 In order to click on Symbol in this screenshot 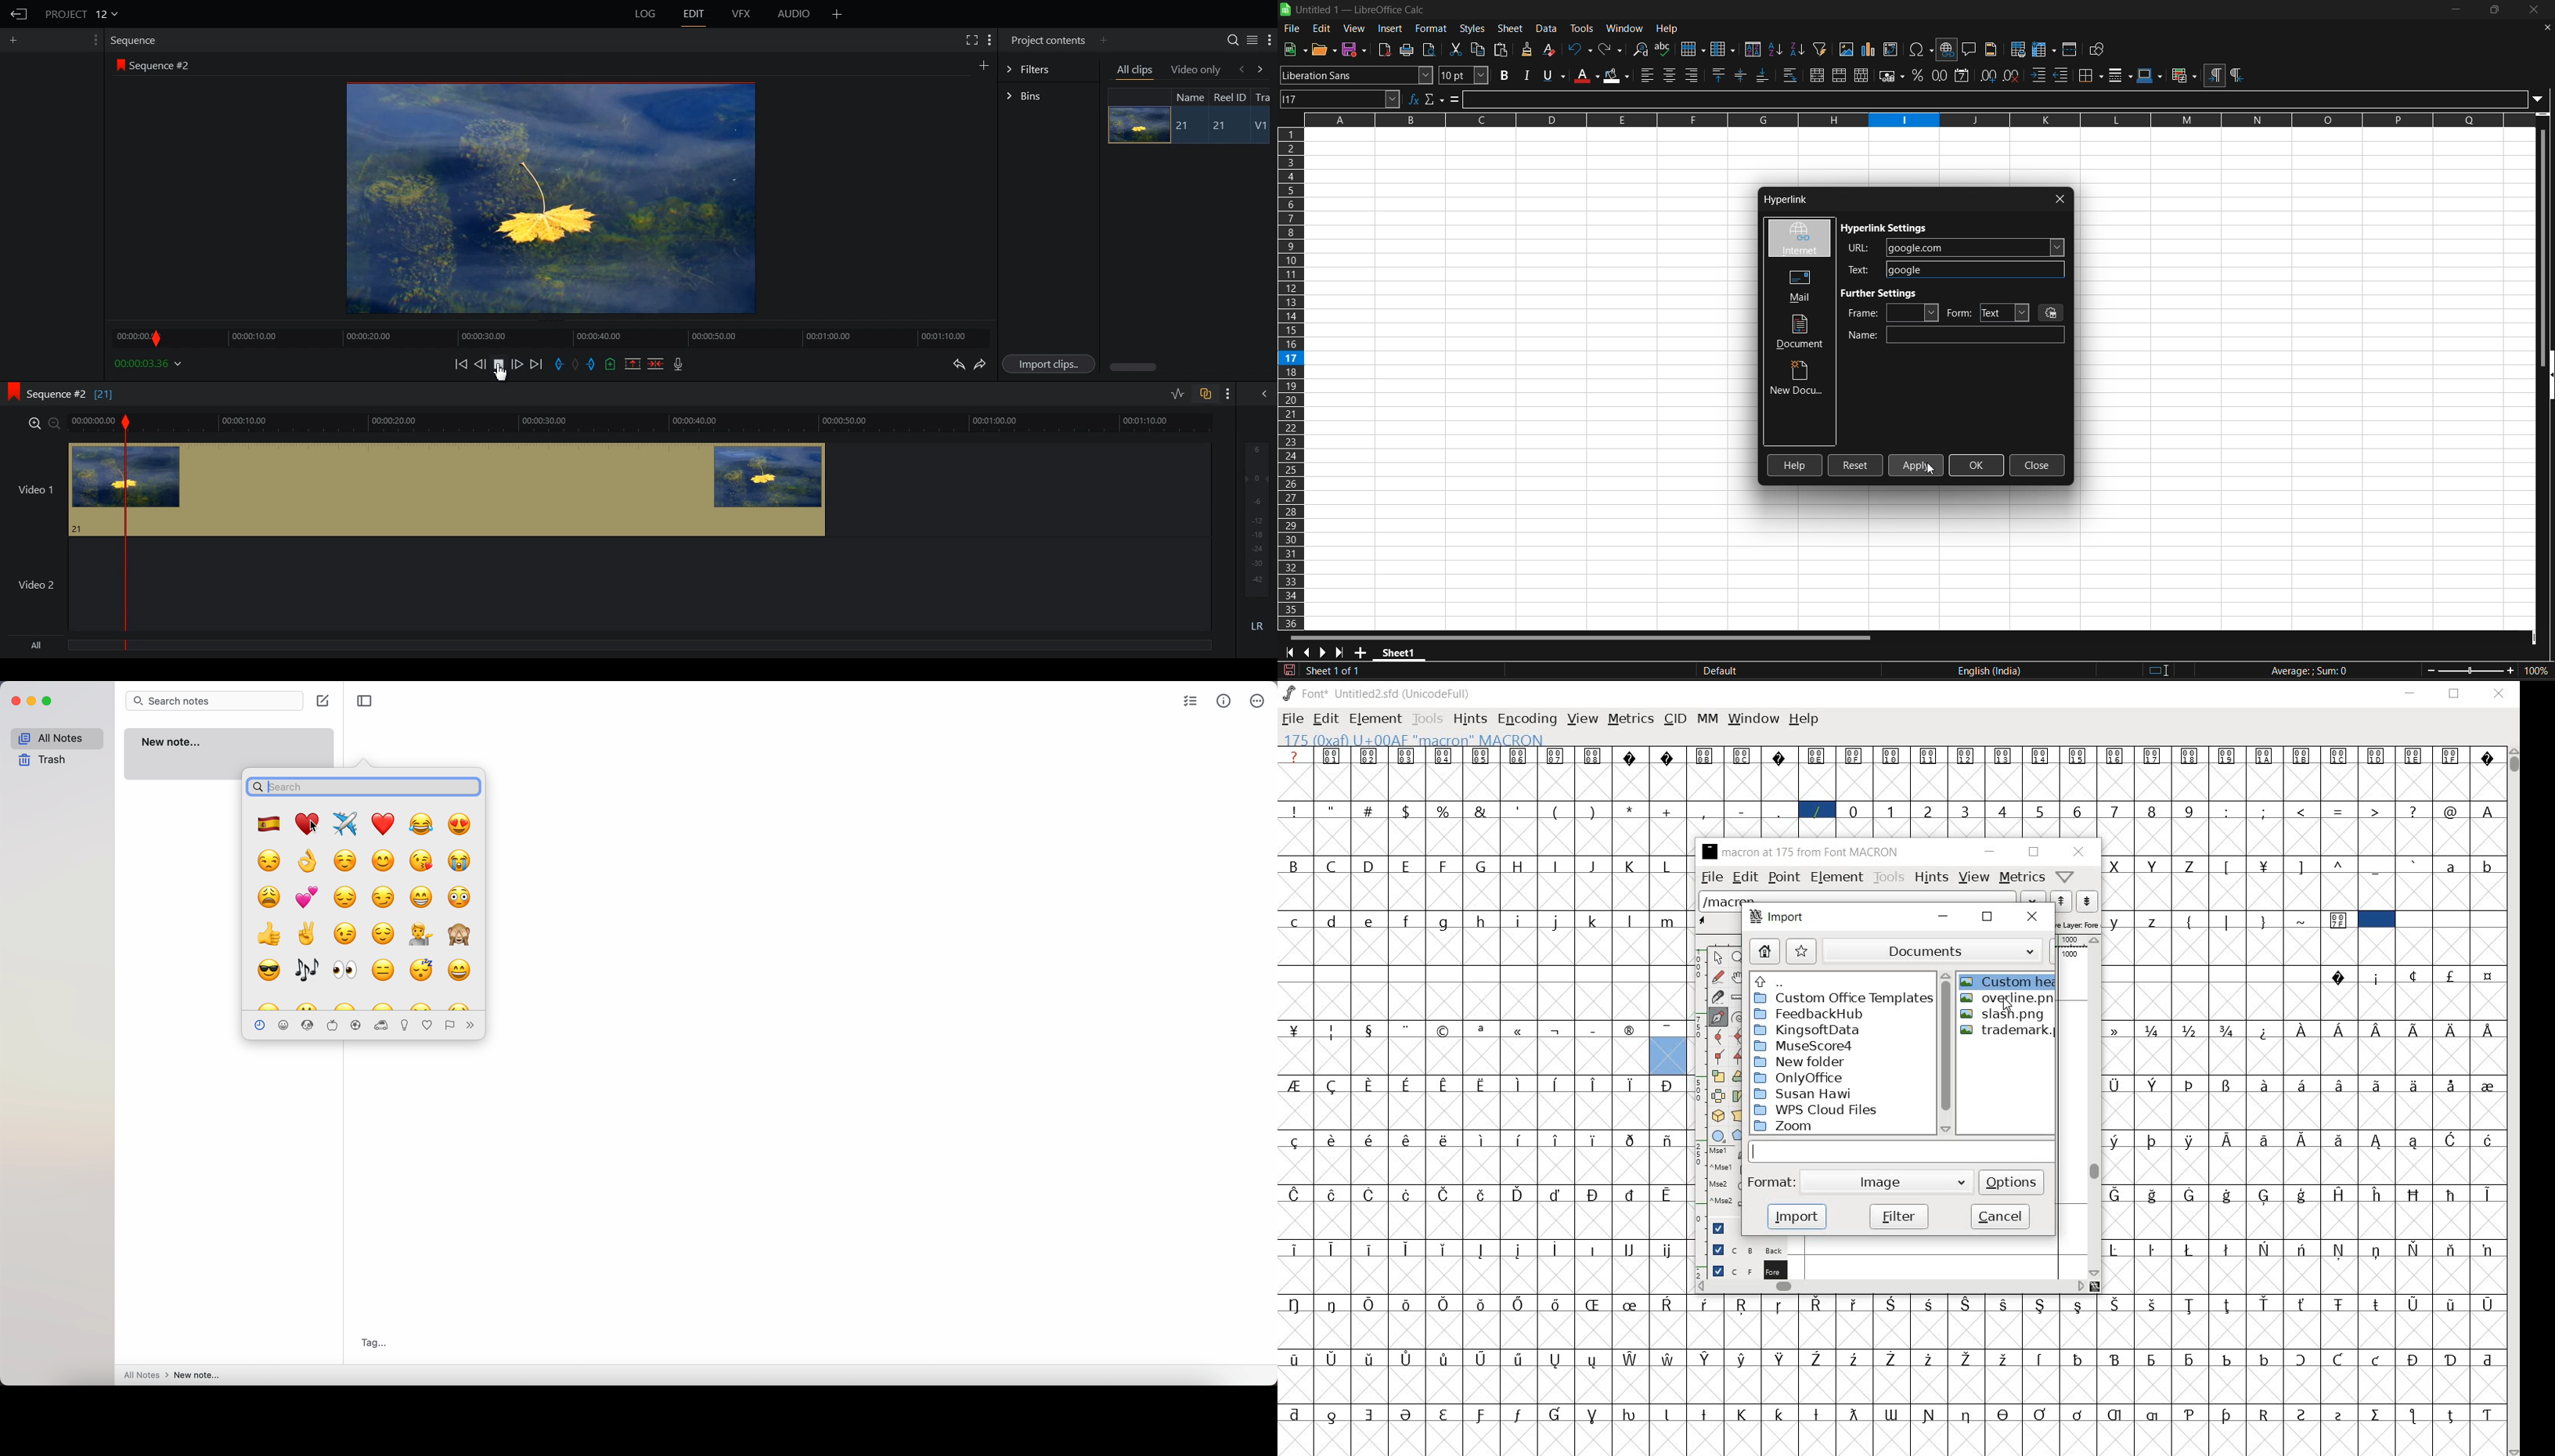, I will do `click(2080, 1413)`.